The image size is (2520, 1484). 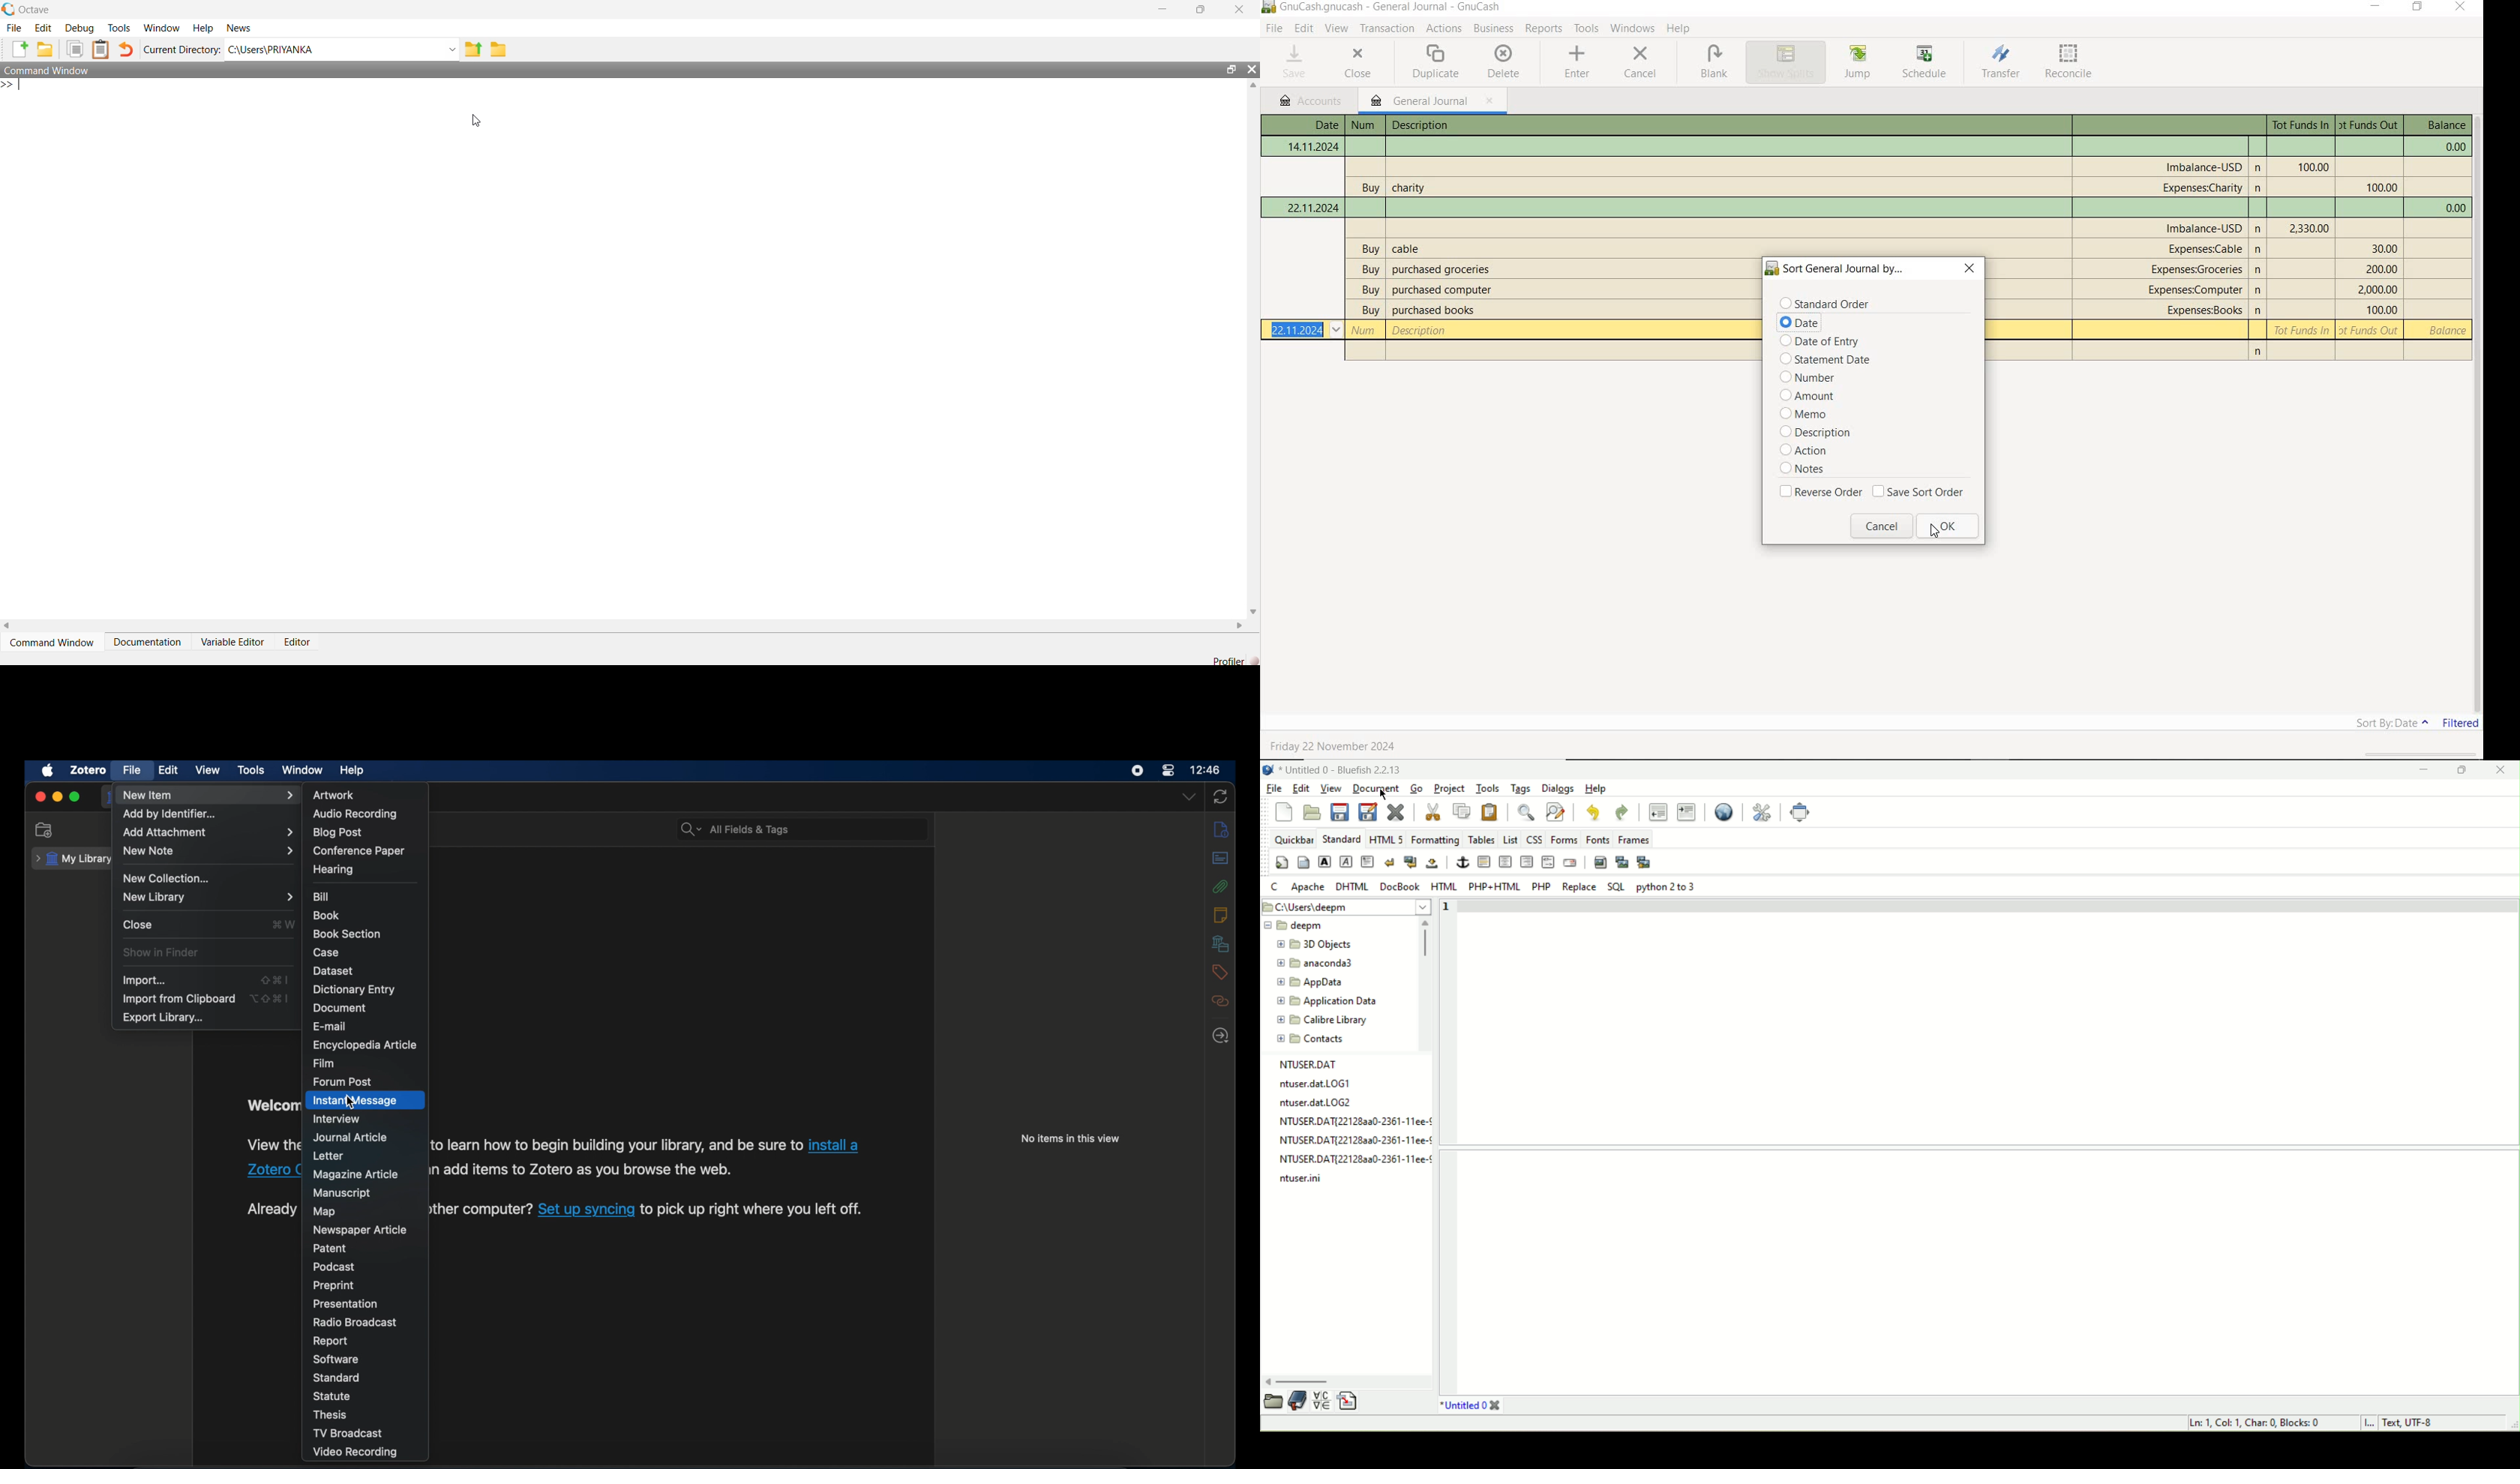 What do you see at coordinates (327, 1156) in the screenshot?
I see `letter` at bounding box center [327, 1156].